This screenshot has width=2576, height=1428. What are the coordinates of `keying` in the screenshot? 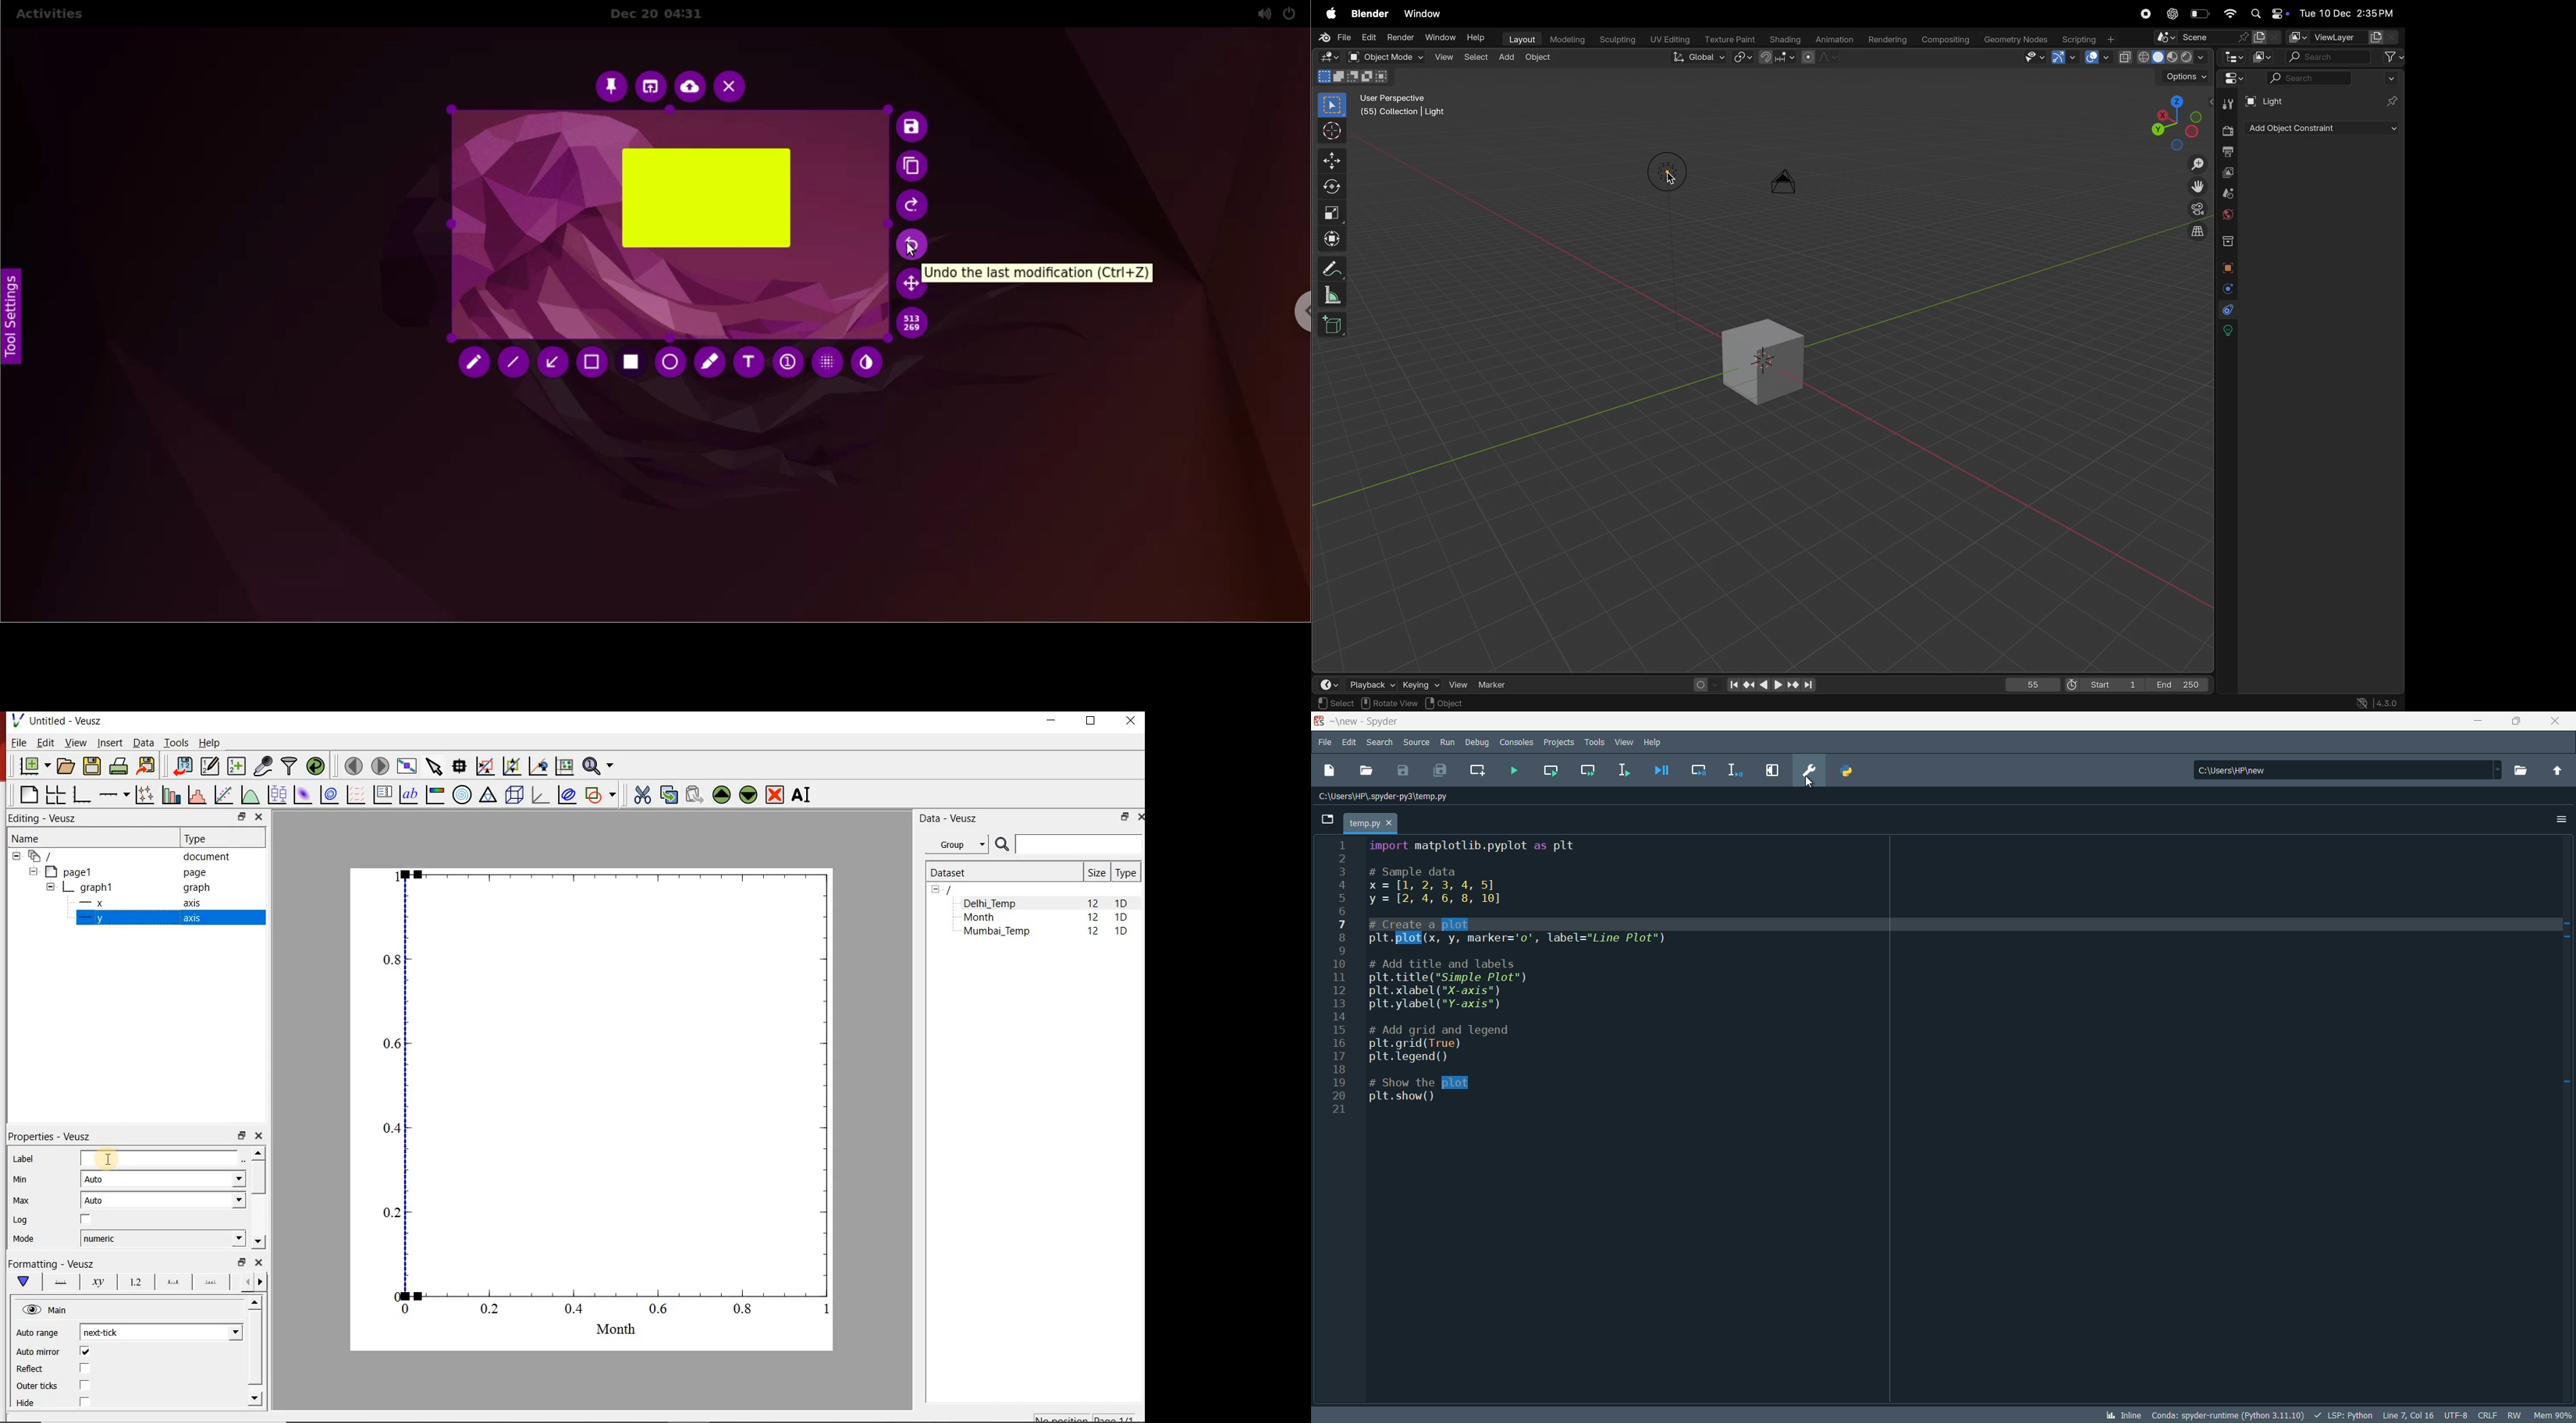 It's located at (1421, 684).